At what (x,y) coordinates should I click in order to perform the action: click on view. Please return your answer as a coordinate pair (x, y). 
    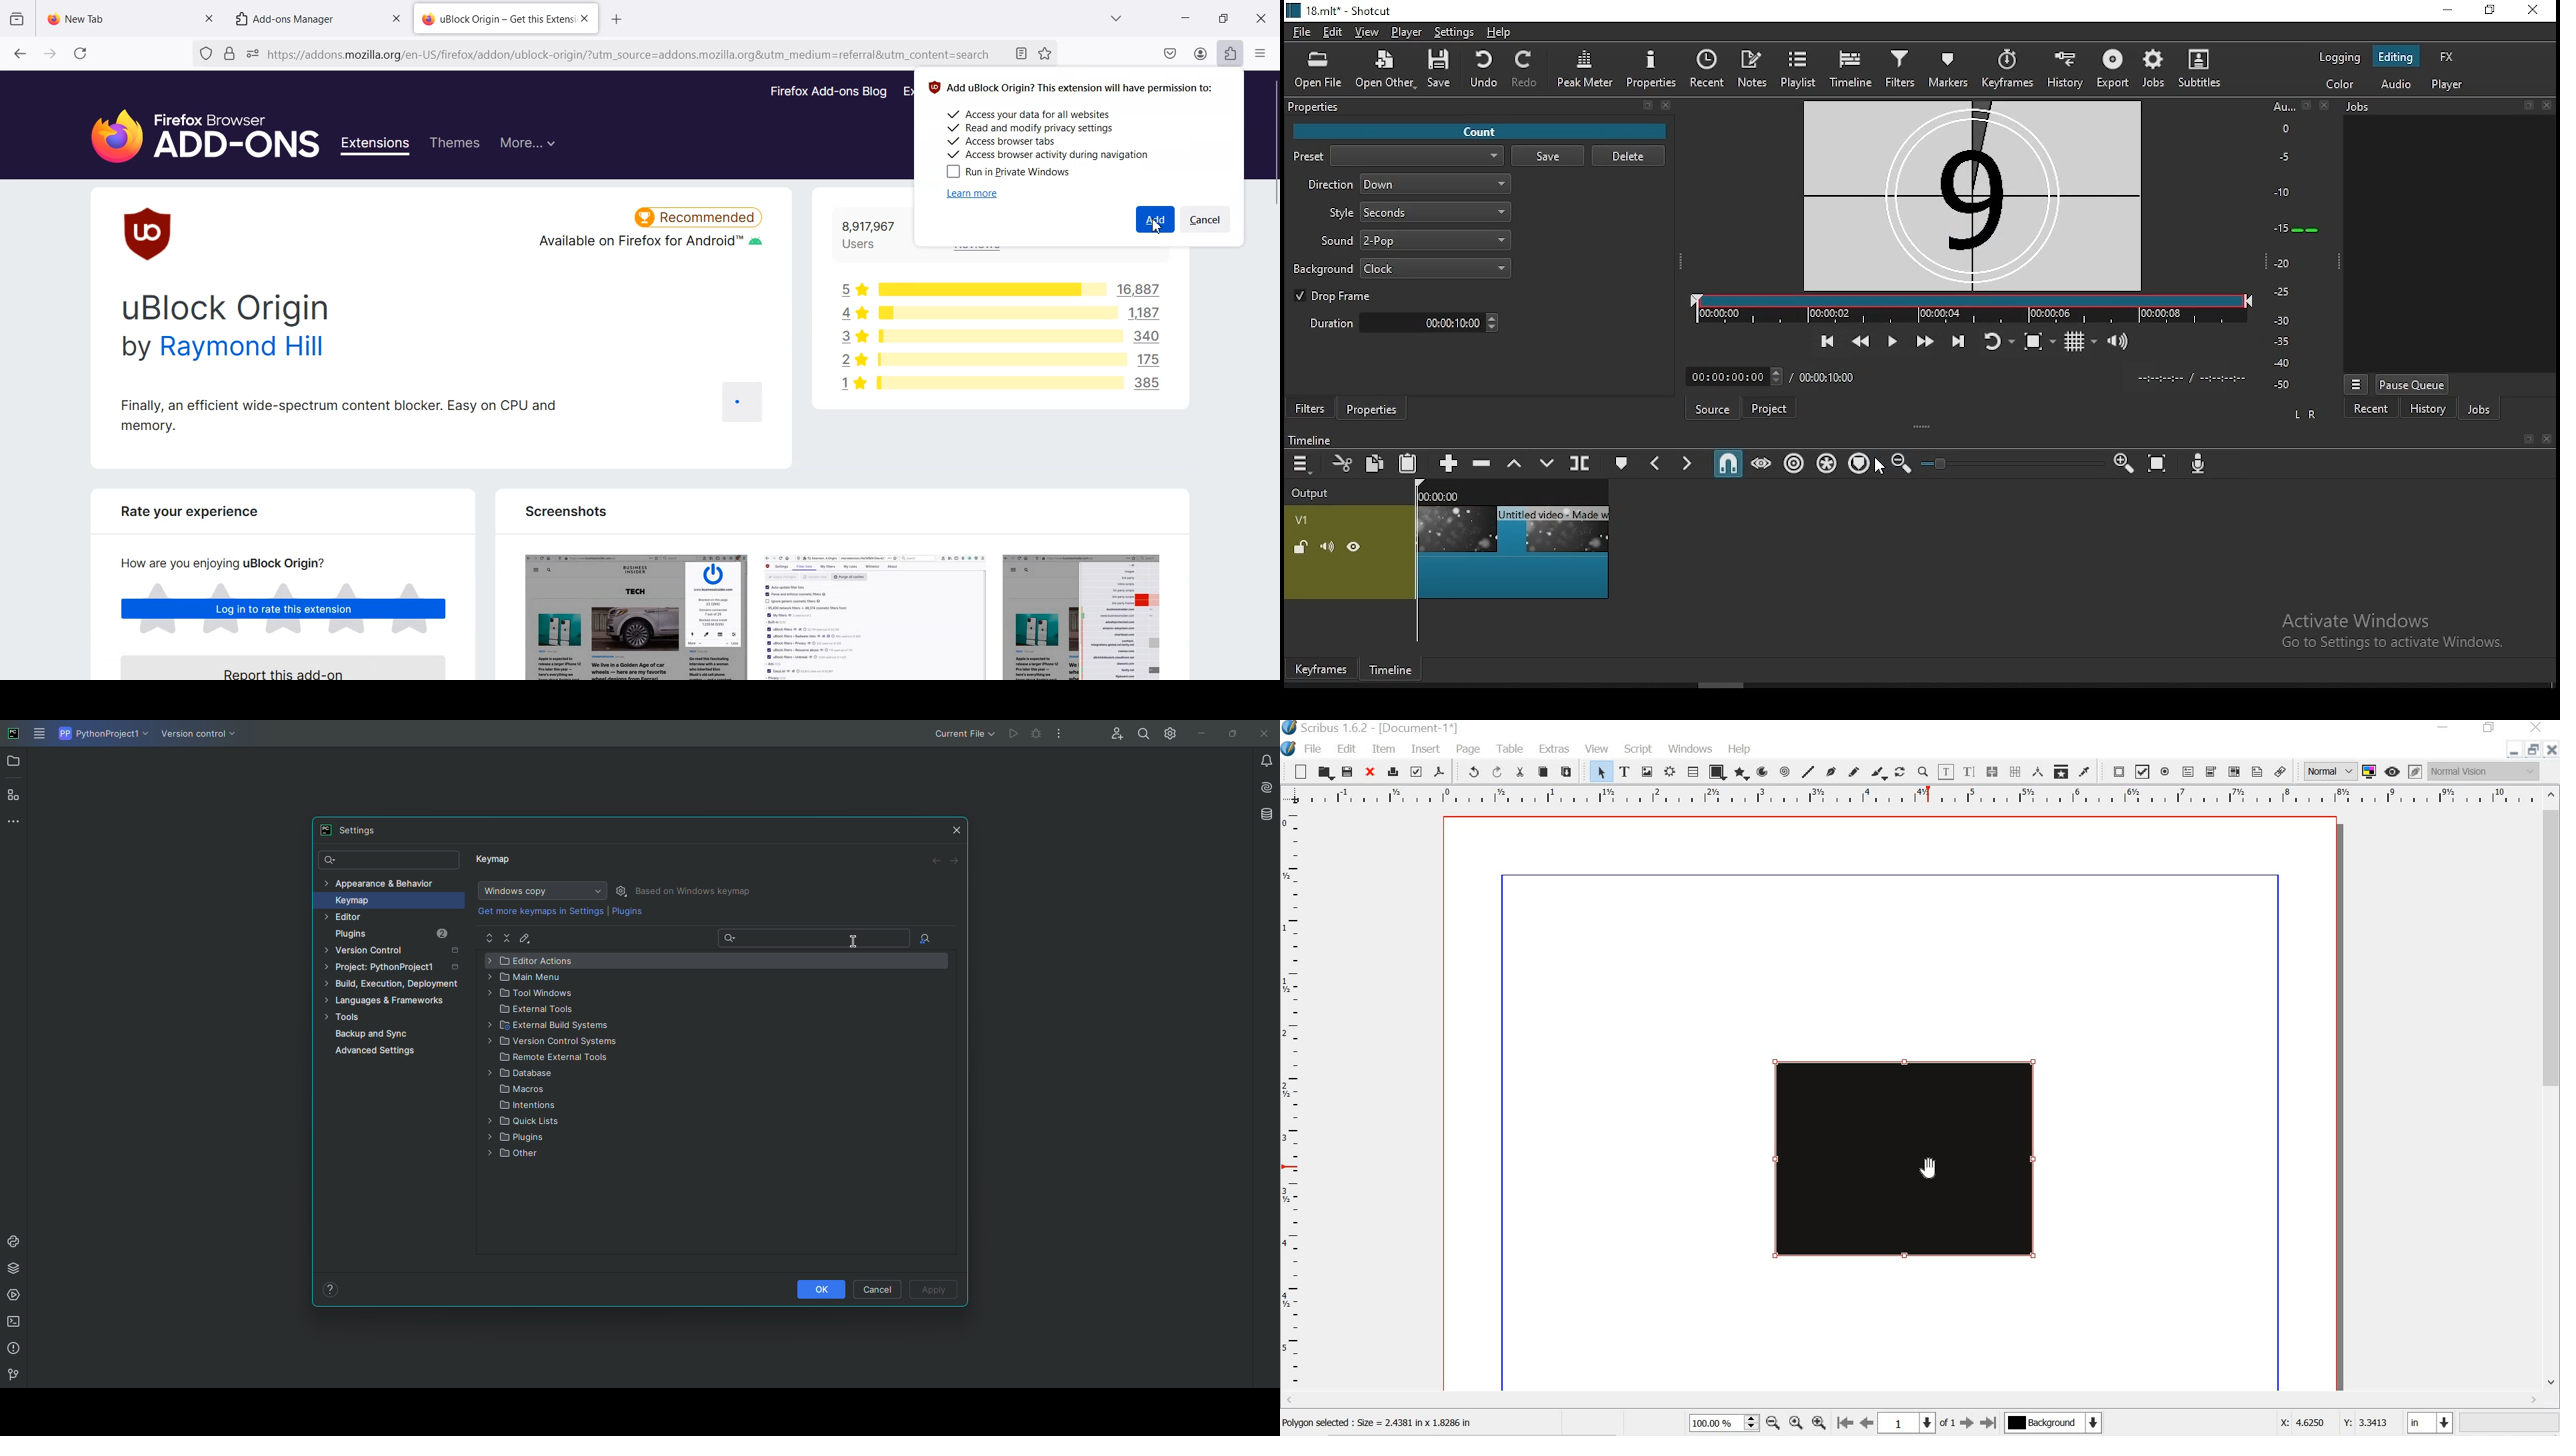
    Looking at the image, I should click on (1597, 747).